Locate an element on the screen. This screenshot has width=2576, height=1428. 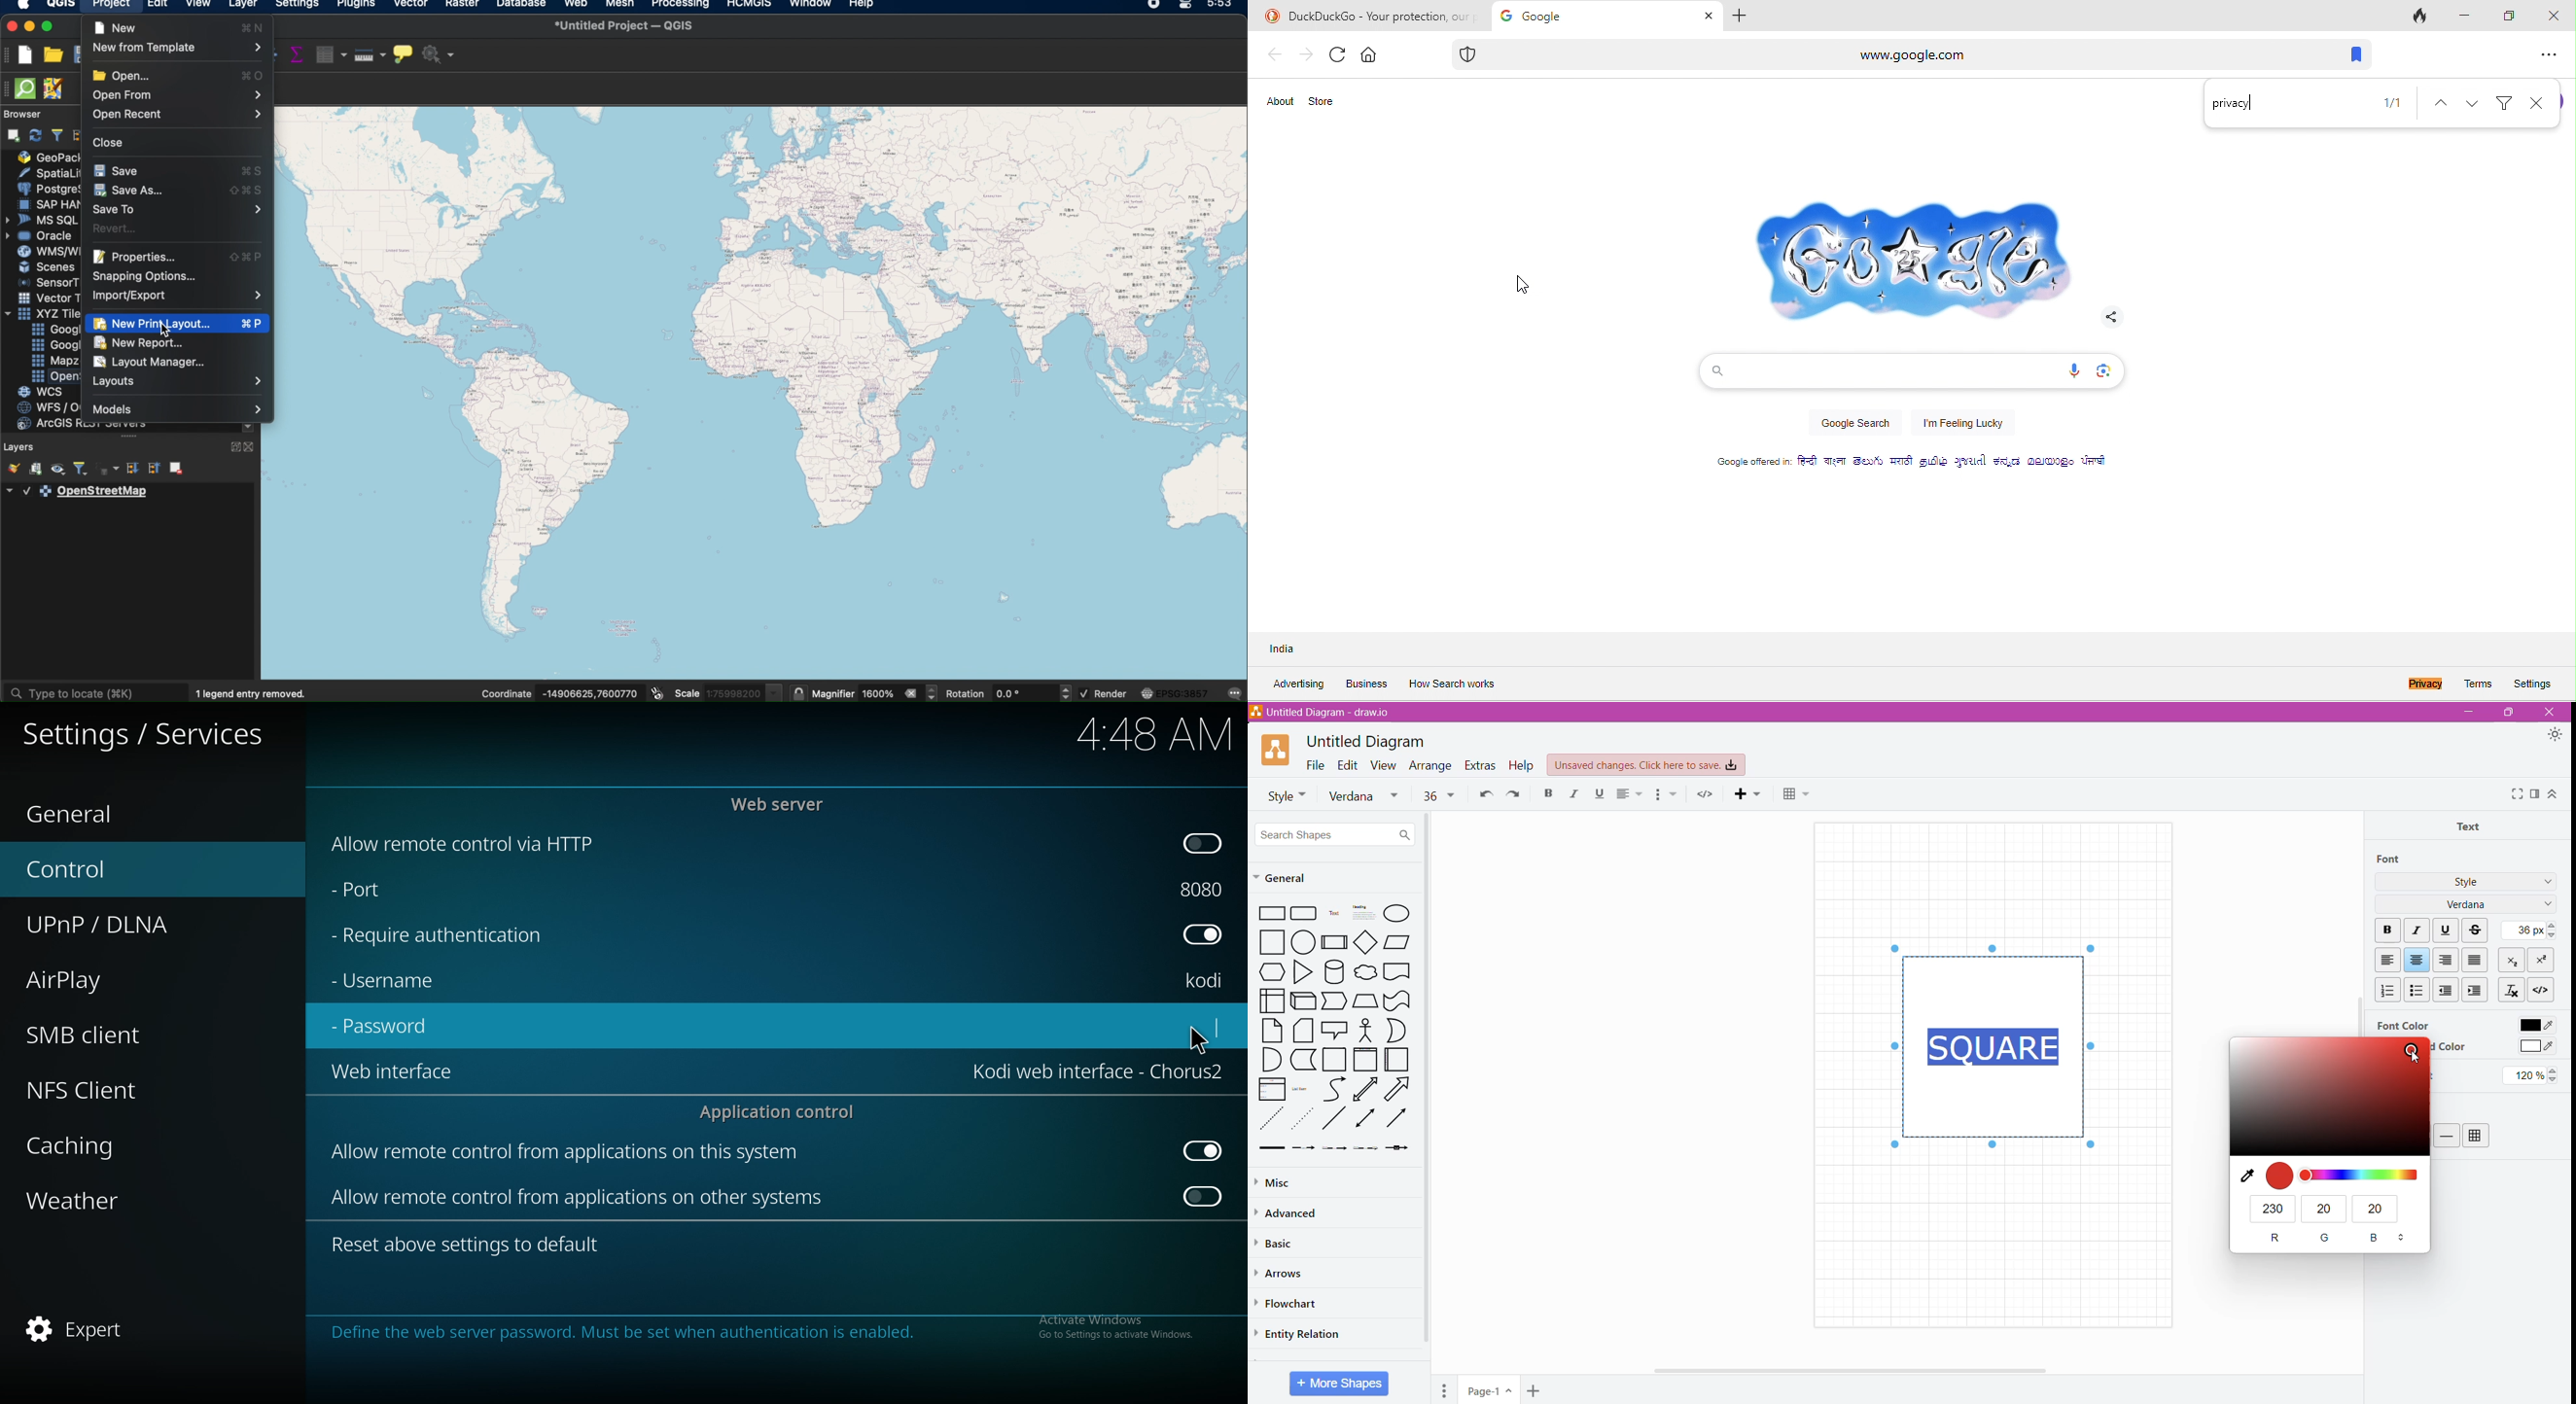
Underline is located at coordinates (2446, 929).